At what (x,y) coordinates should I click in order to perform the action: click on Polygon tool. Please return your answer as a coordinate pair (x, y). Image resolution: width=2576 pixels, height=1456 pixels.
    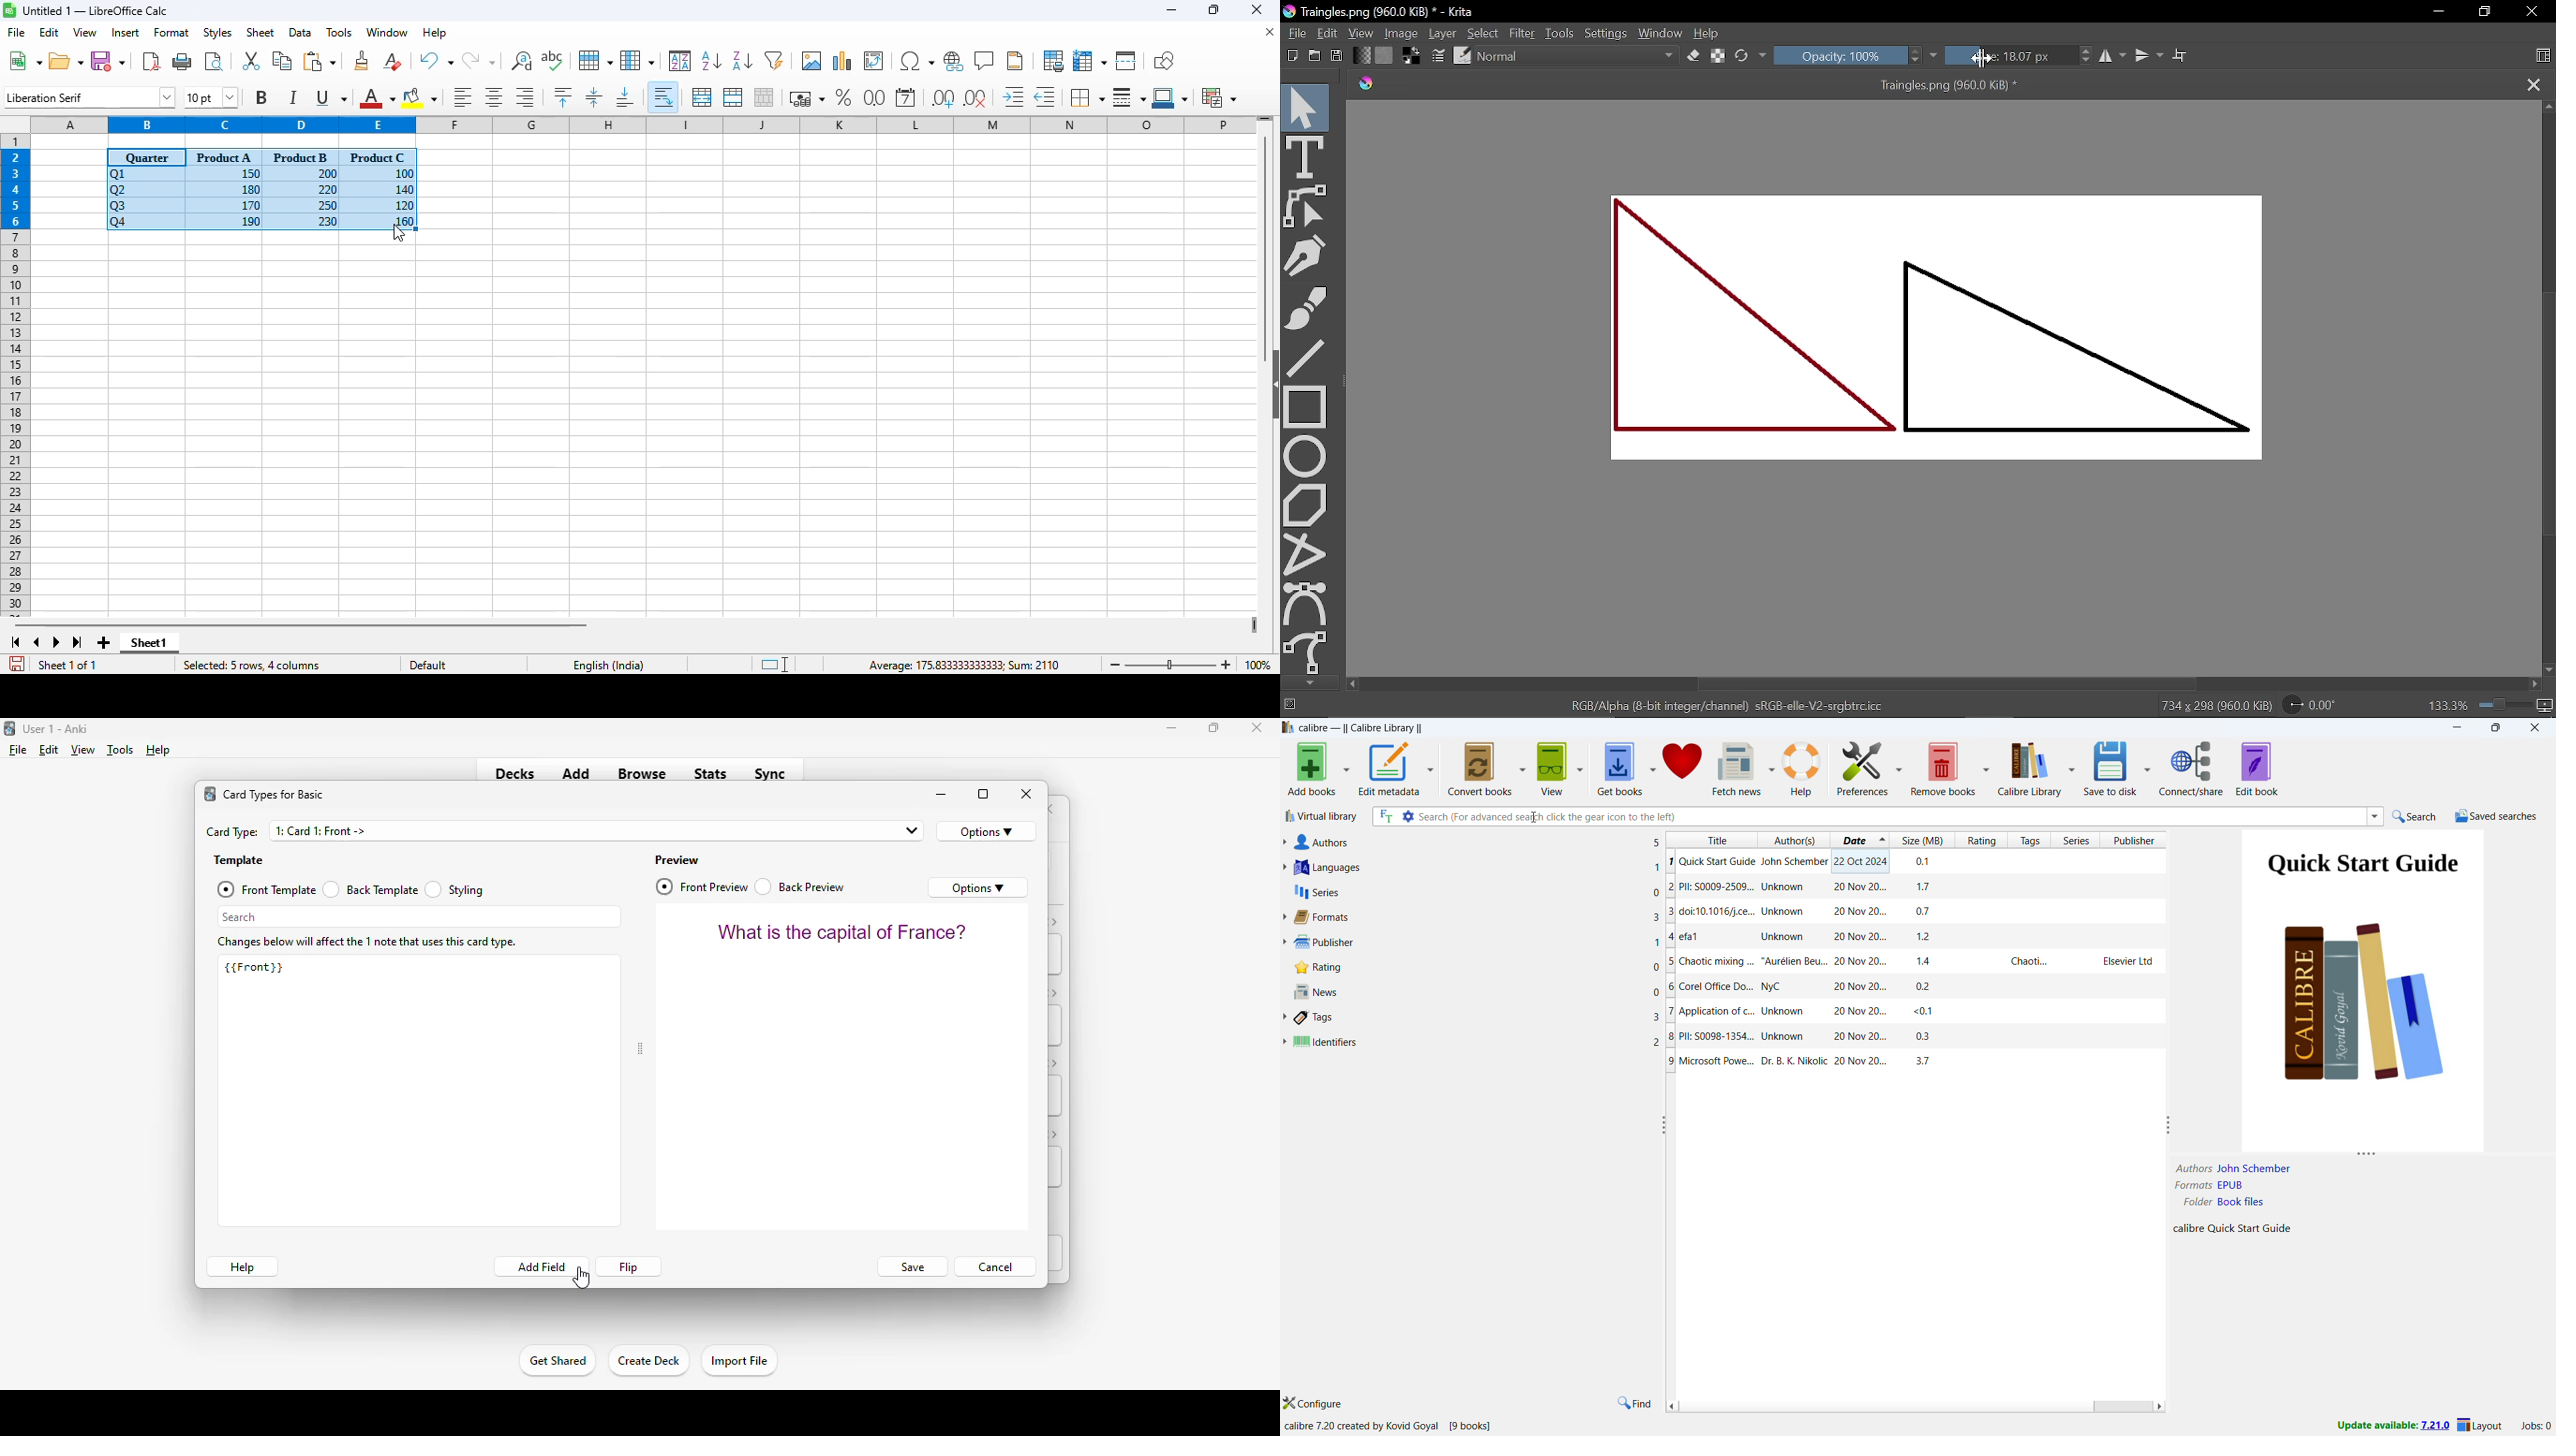
    Looking at the image, I should click on (1308, 505).